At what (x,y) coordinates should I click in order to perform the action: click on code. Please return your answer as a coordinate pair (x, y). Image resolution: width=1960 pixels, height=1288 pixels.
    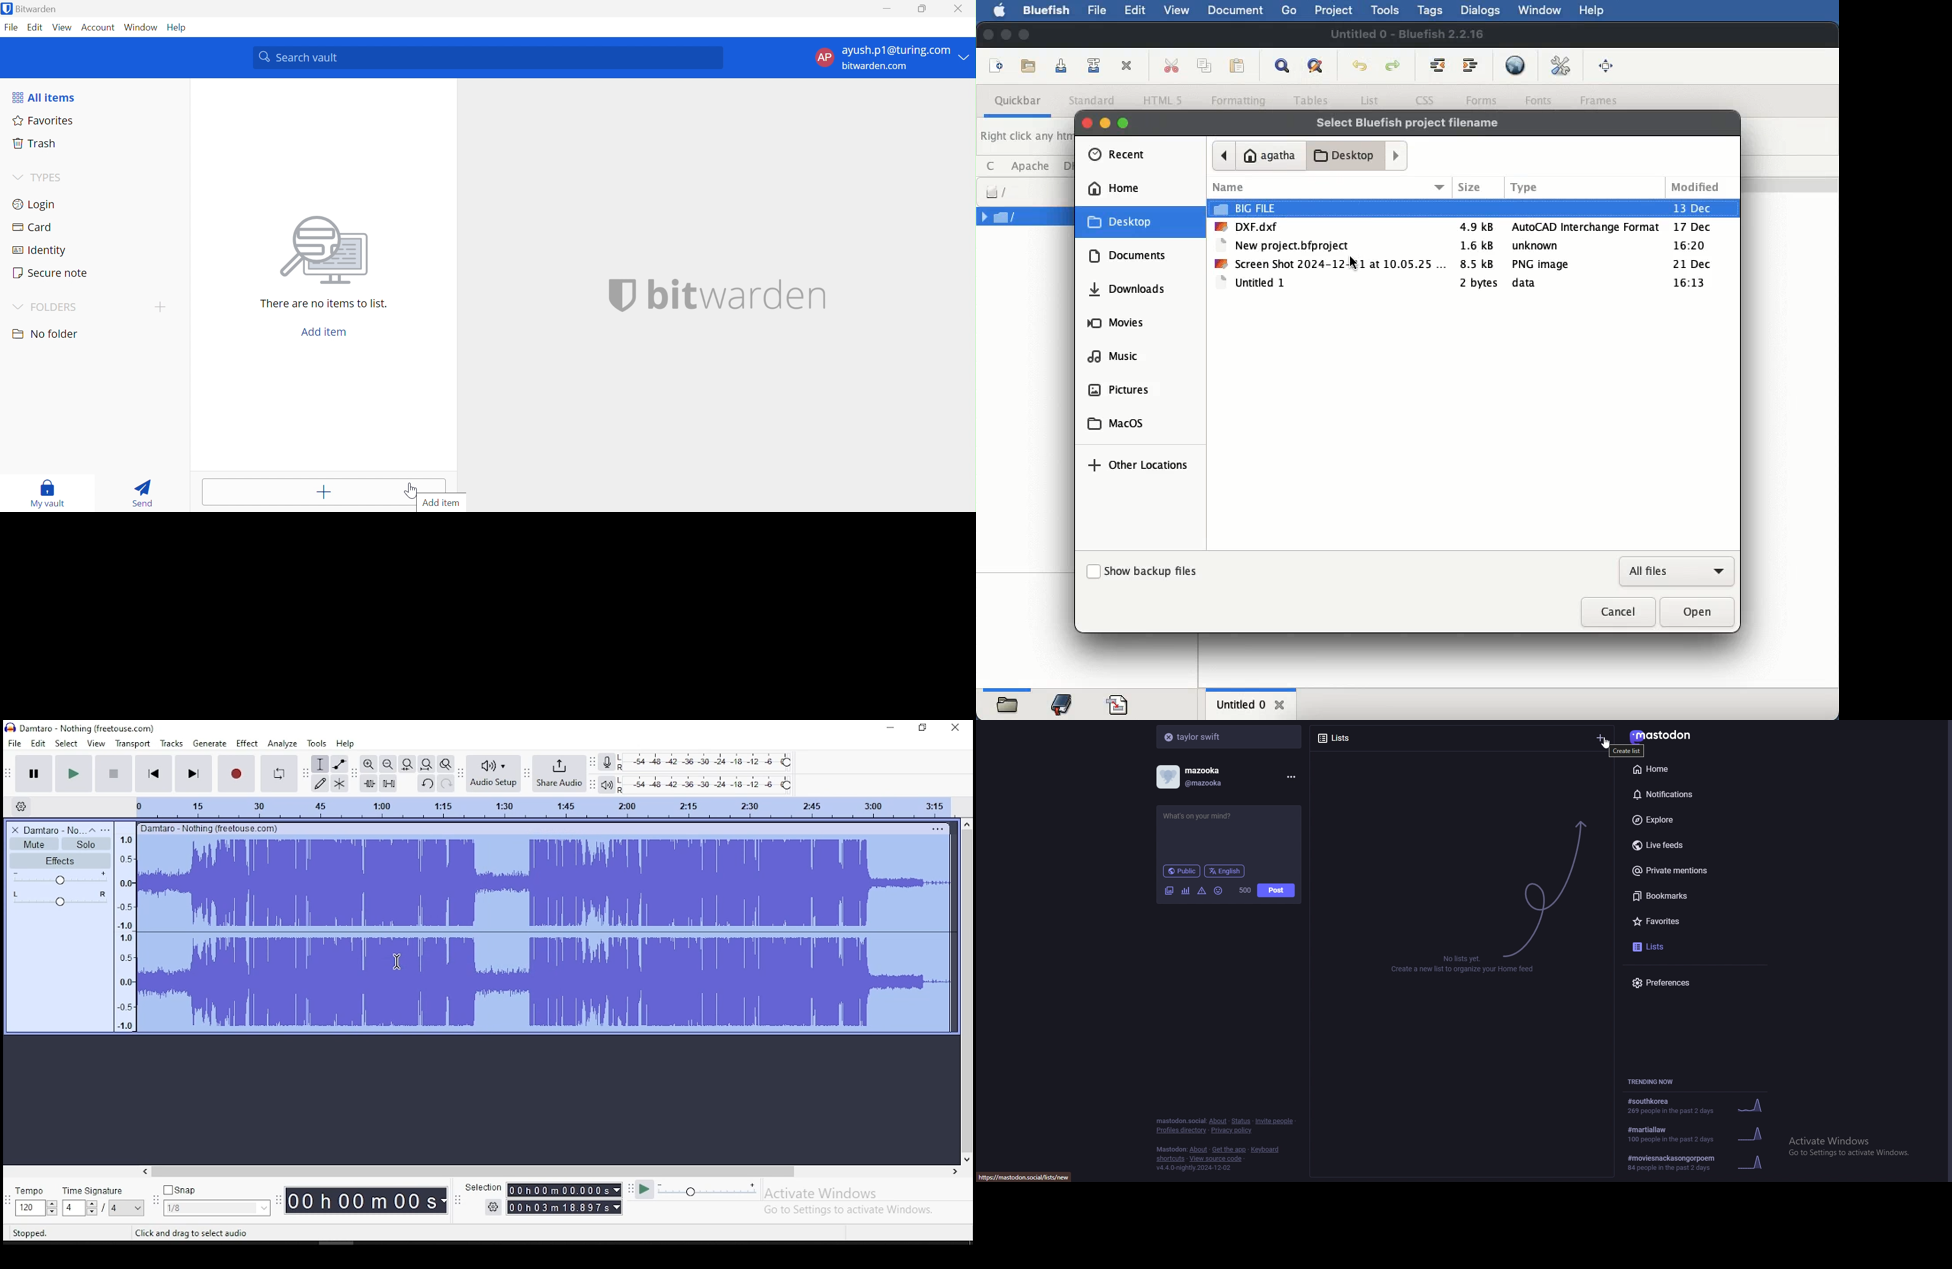
    Looking at the image, I should click on (1118, 702).